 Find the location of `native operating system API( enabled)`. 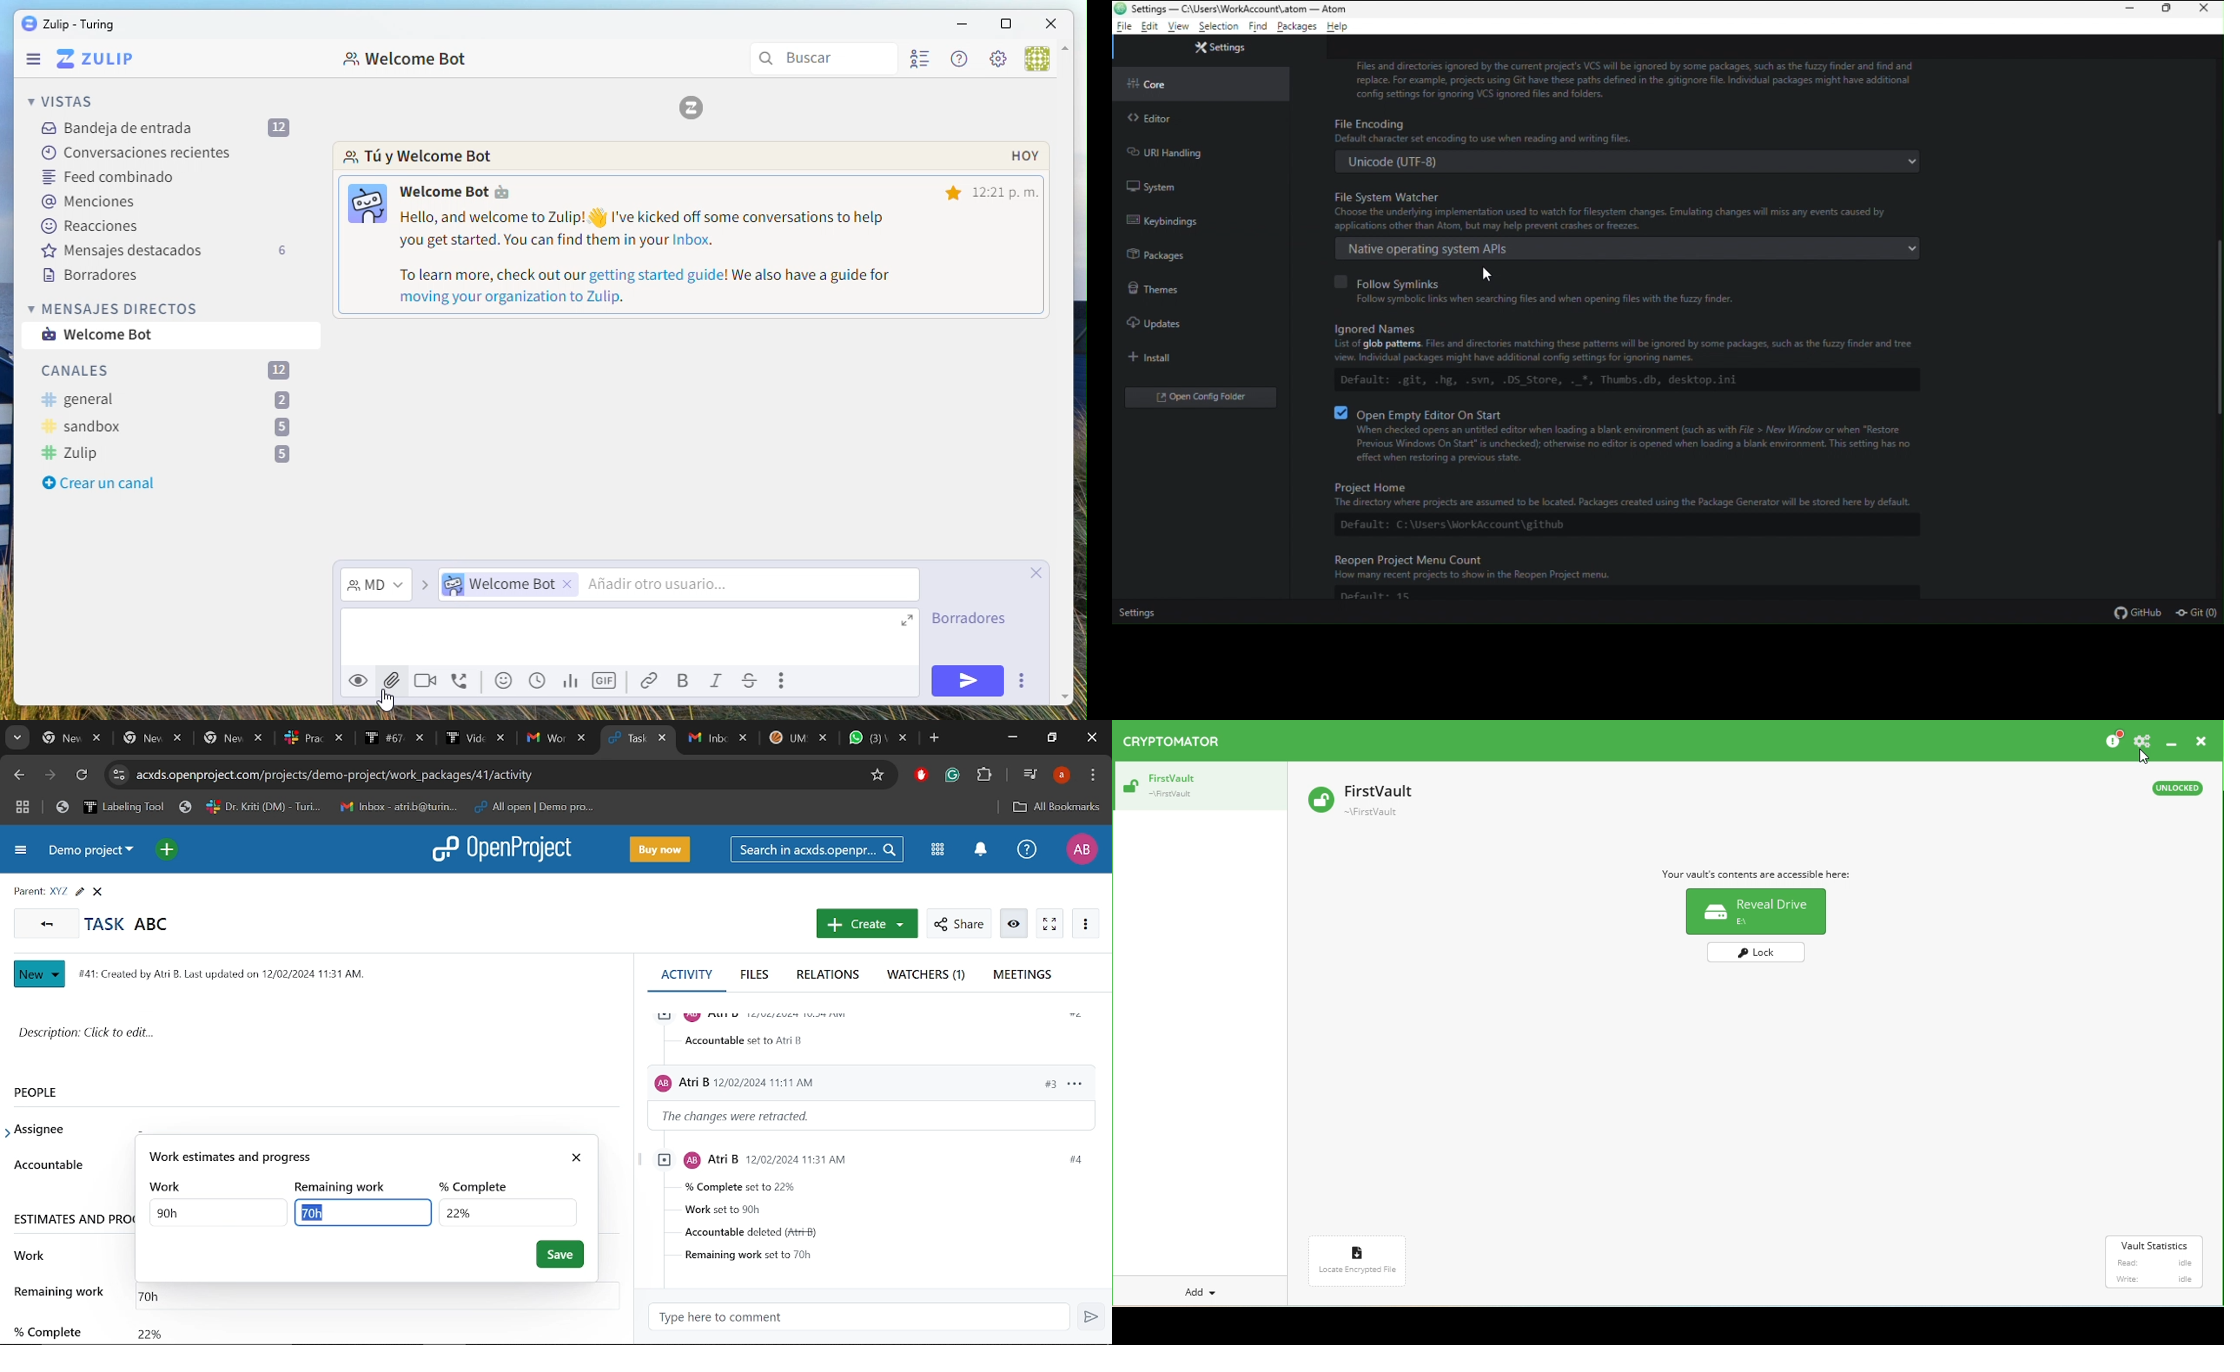

native operating system API( enabled) is located at coordinates (1626, 247).